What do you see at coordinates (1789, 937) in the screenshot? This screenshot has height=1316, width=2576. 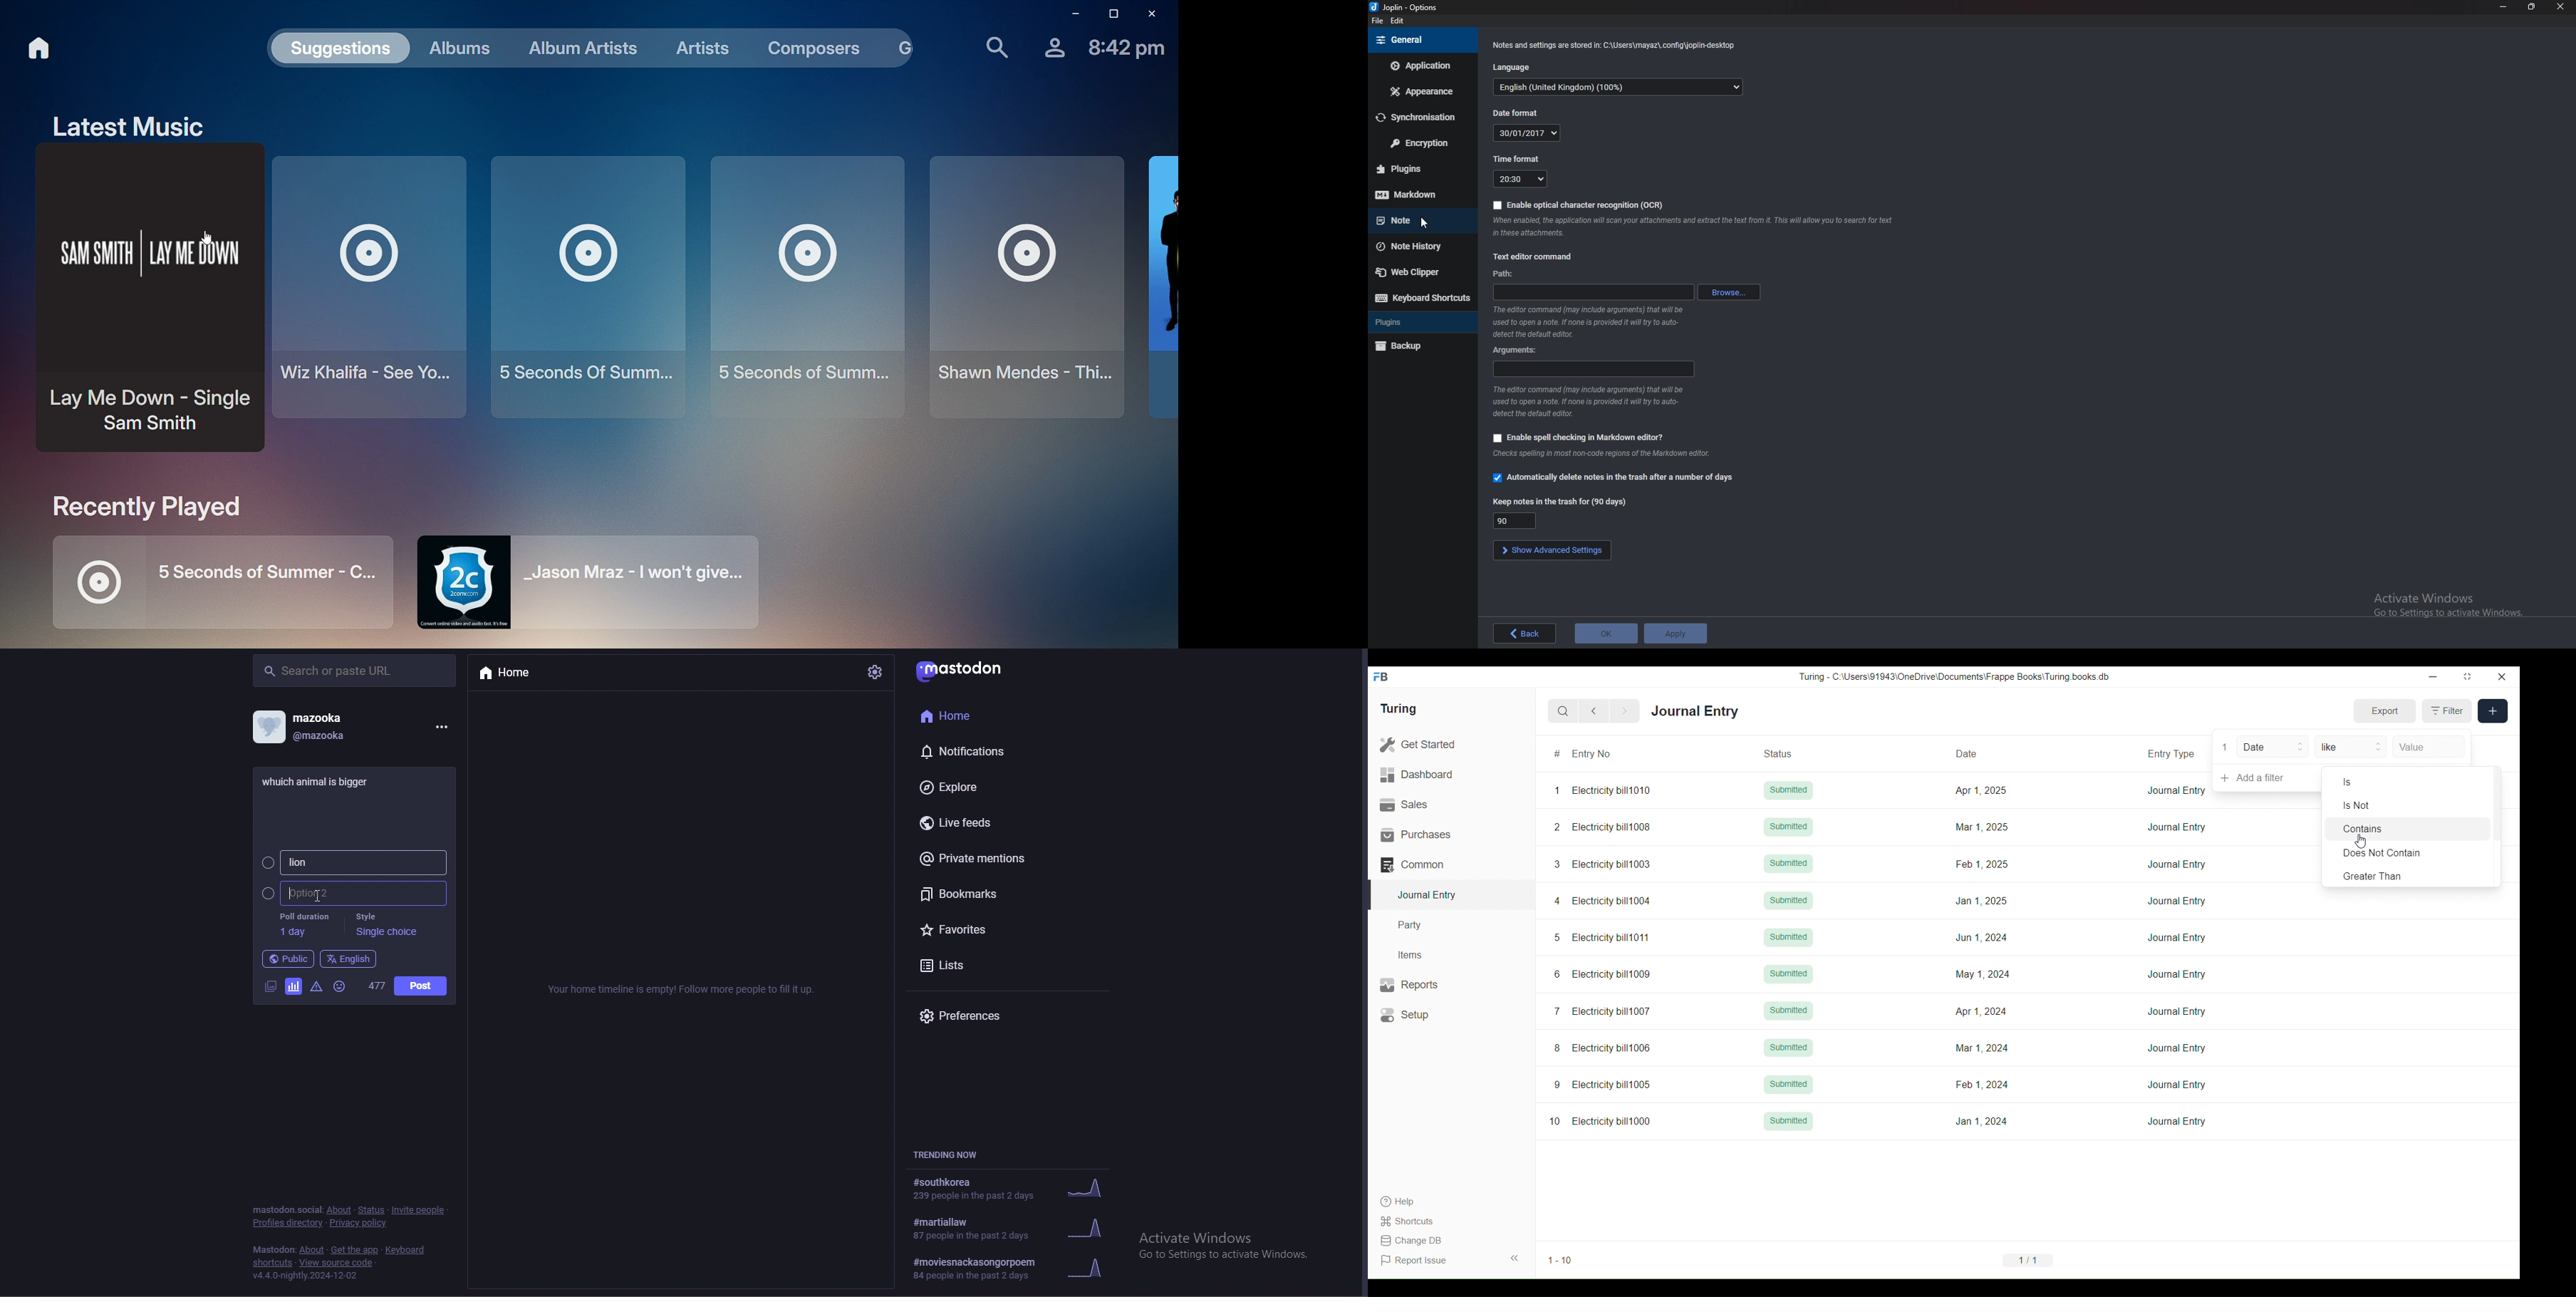 I see `Submitted` at bounding box center [1789, 937].